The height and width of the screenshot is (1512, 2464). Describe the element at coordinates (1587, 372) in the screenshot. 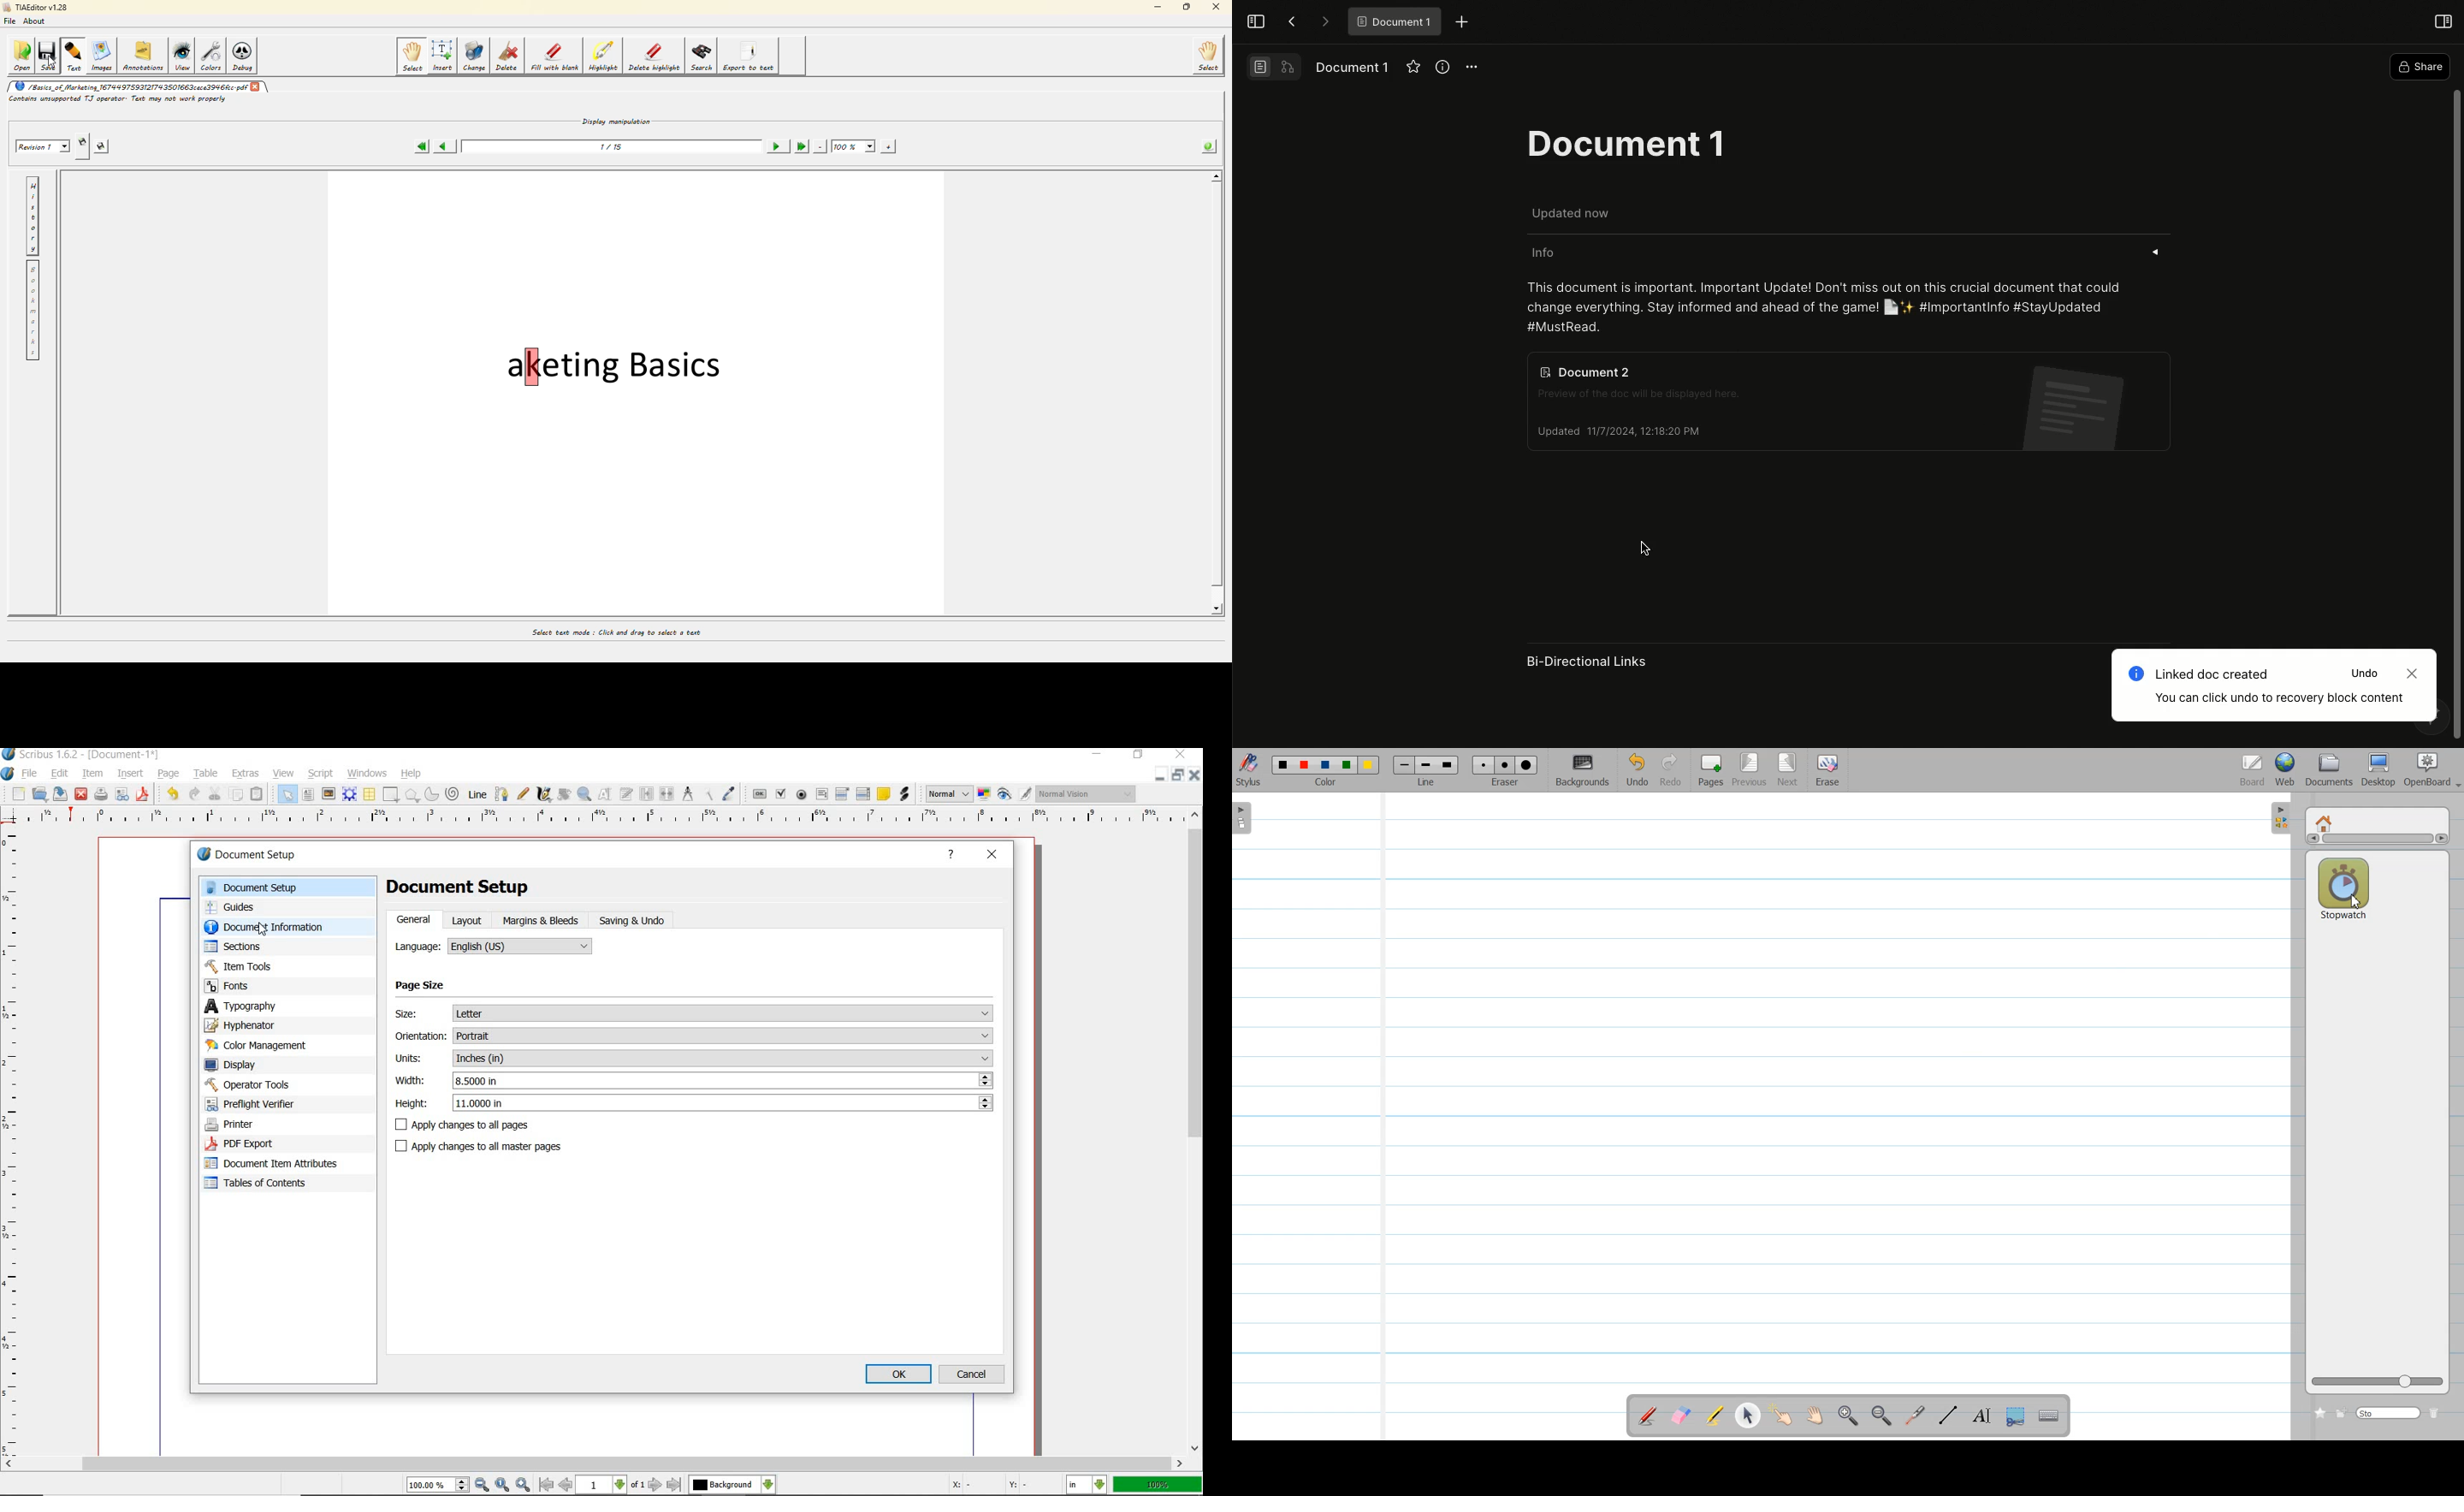

I see `Document 2` at that location.